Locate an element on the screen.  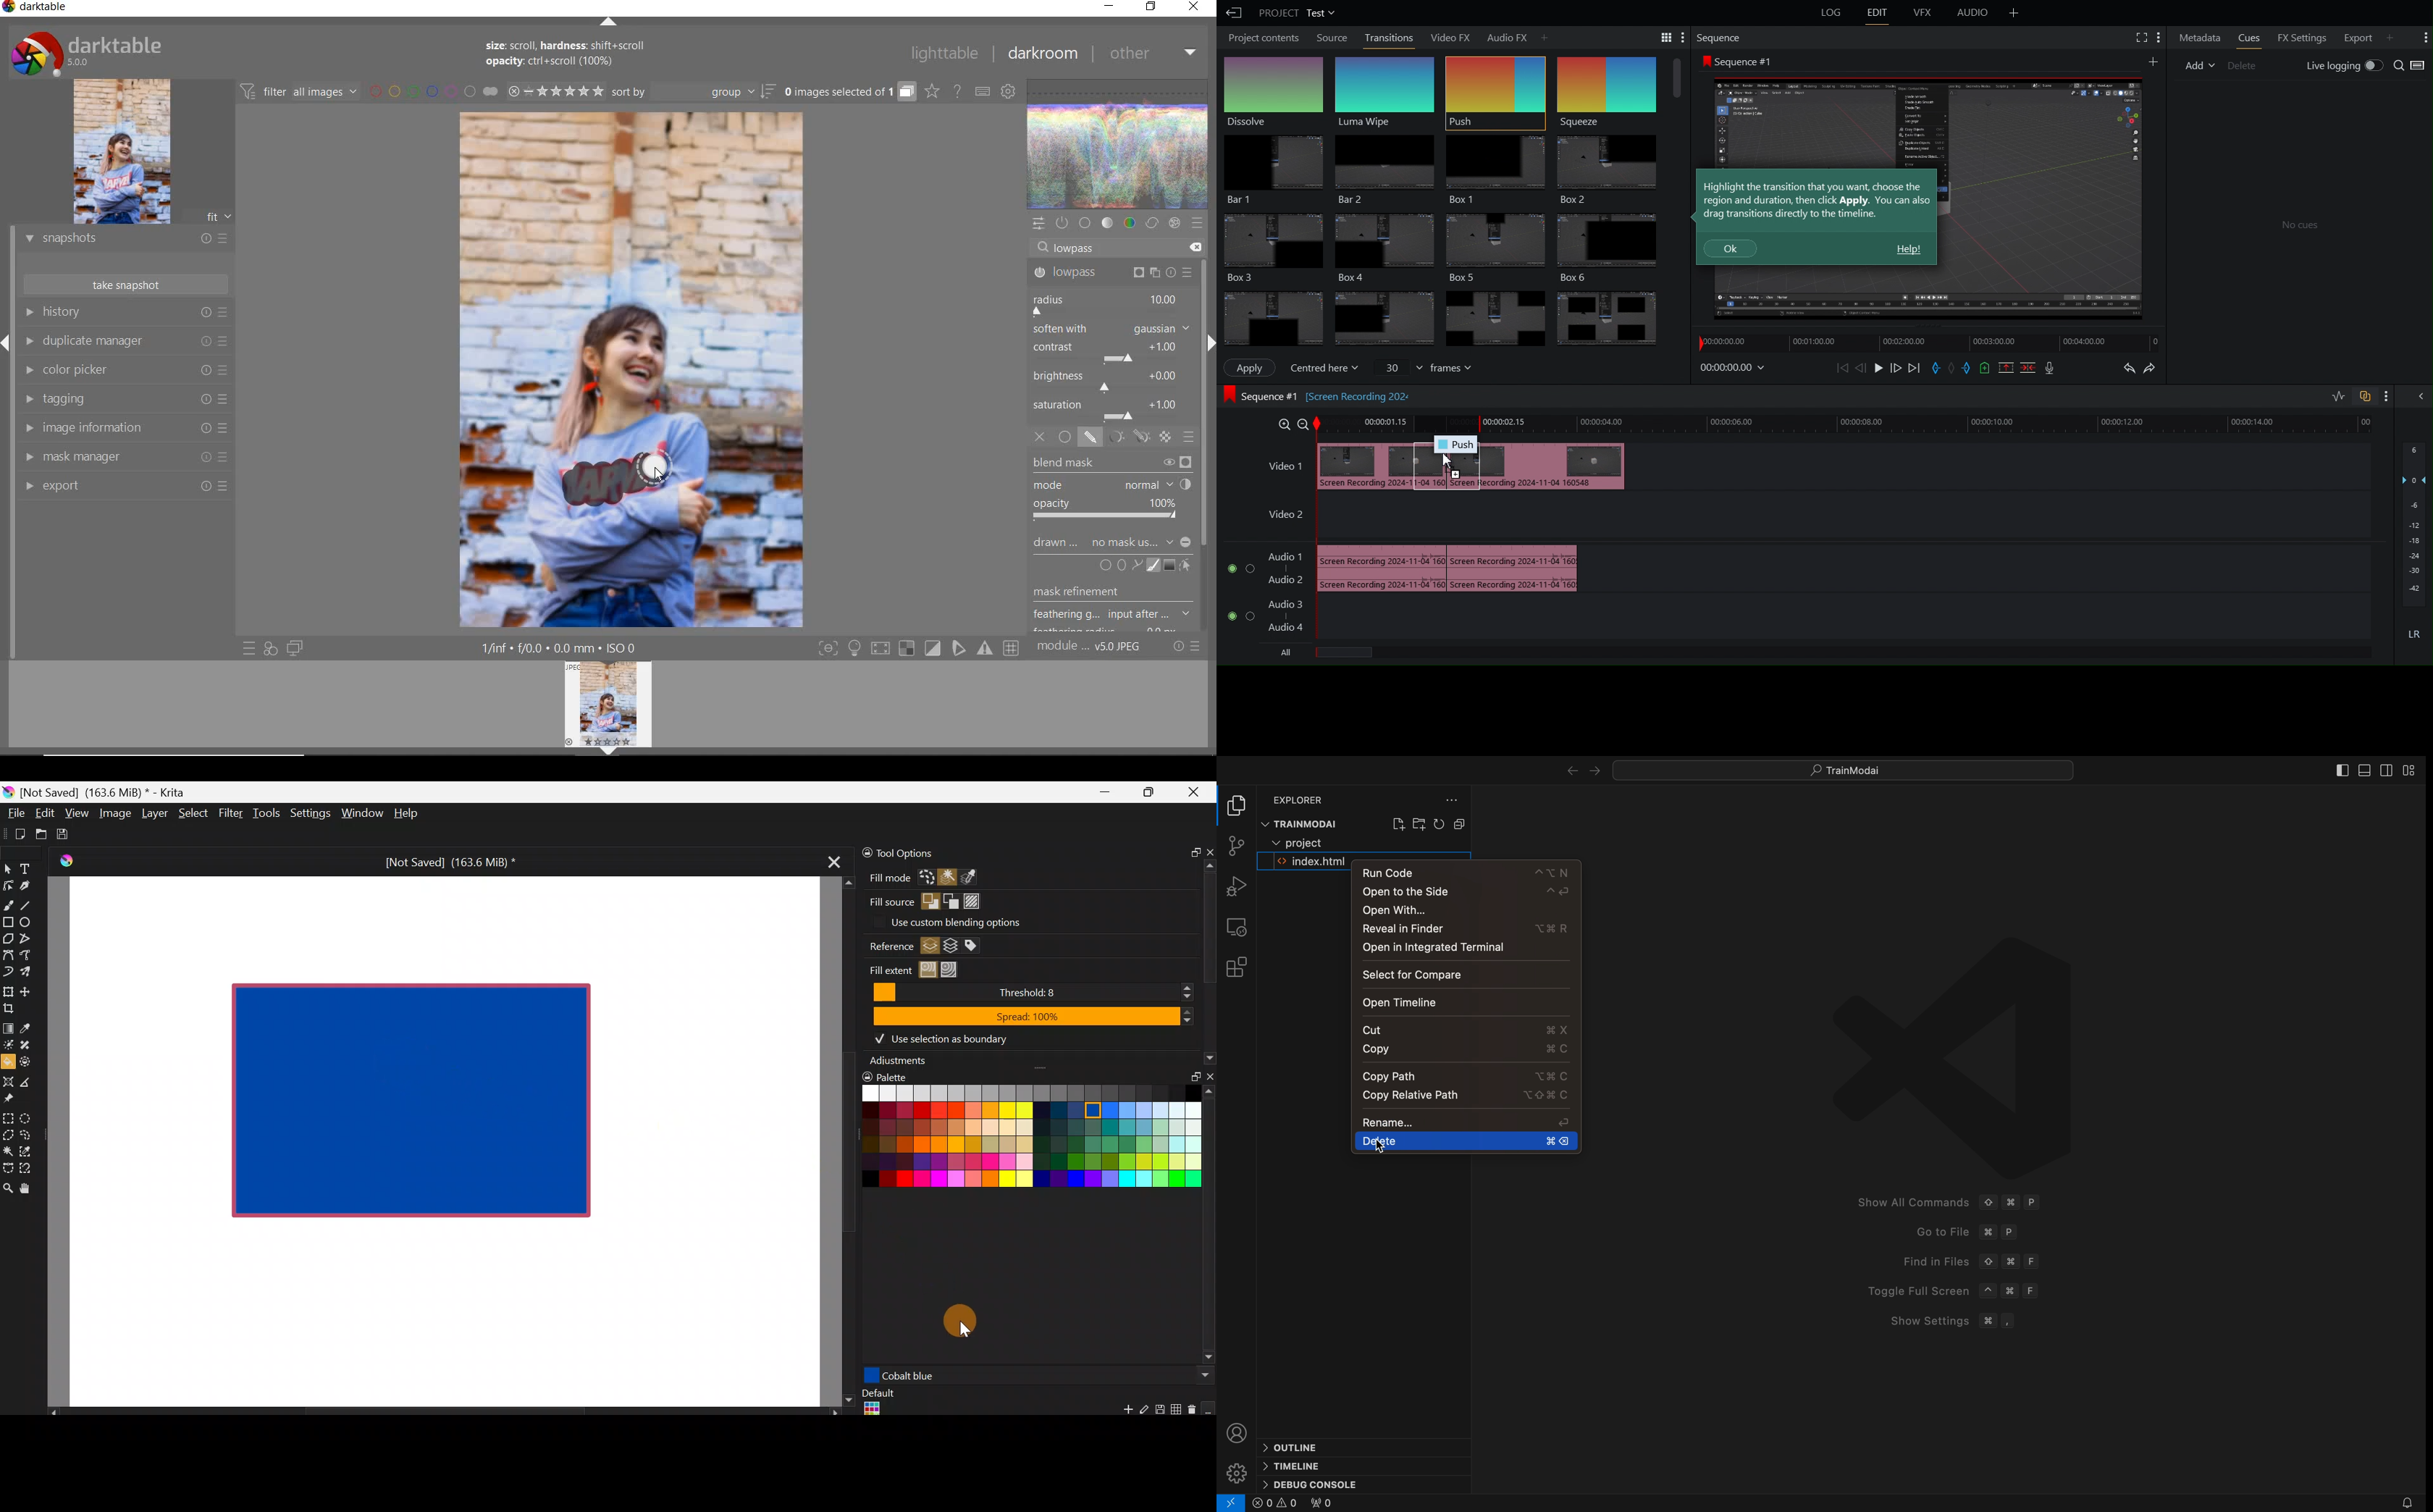
Purple color is located at coordinates (968, 1375).